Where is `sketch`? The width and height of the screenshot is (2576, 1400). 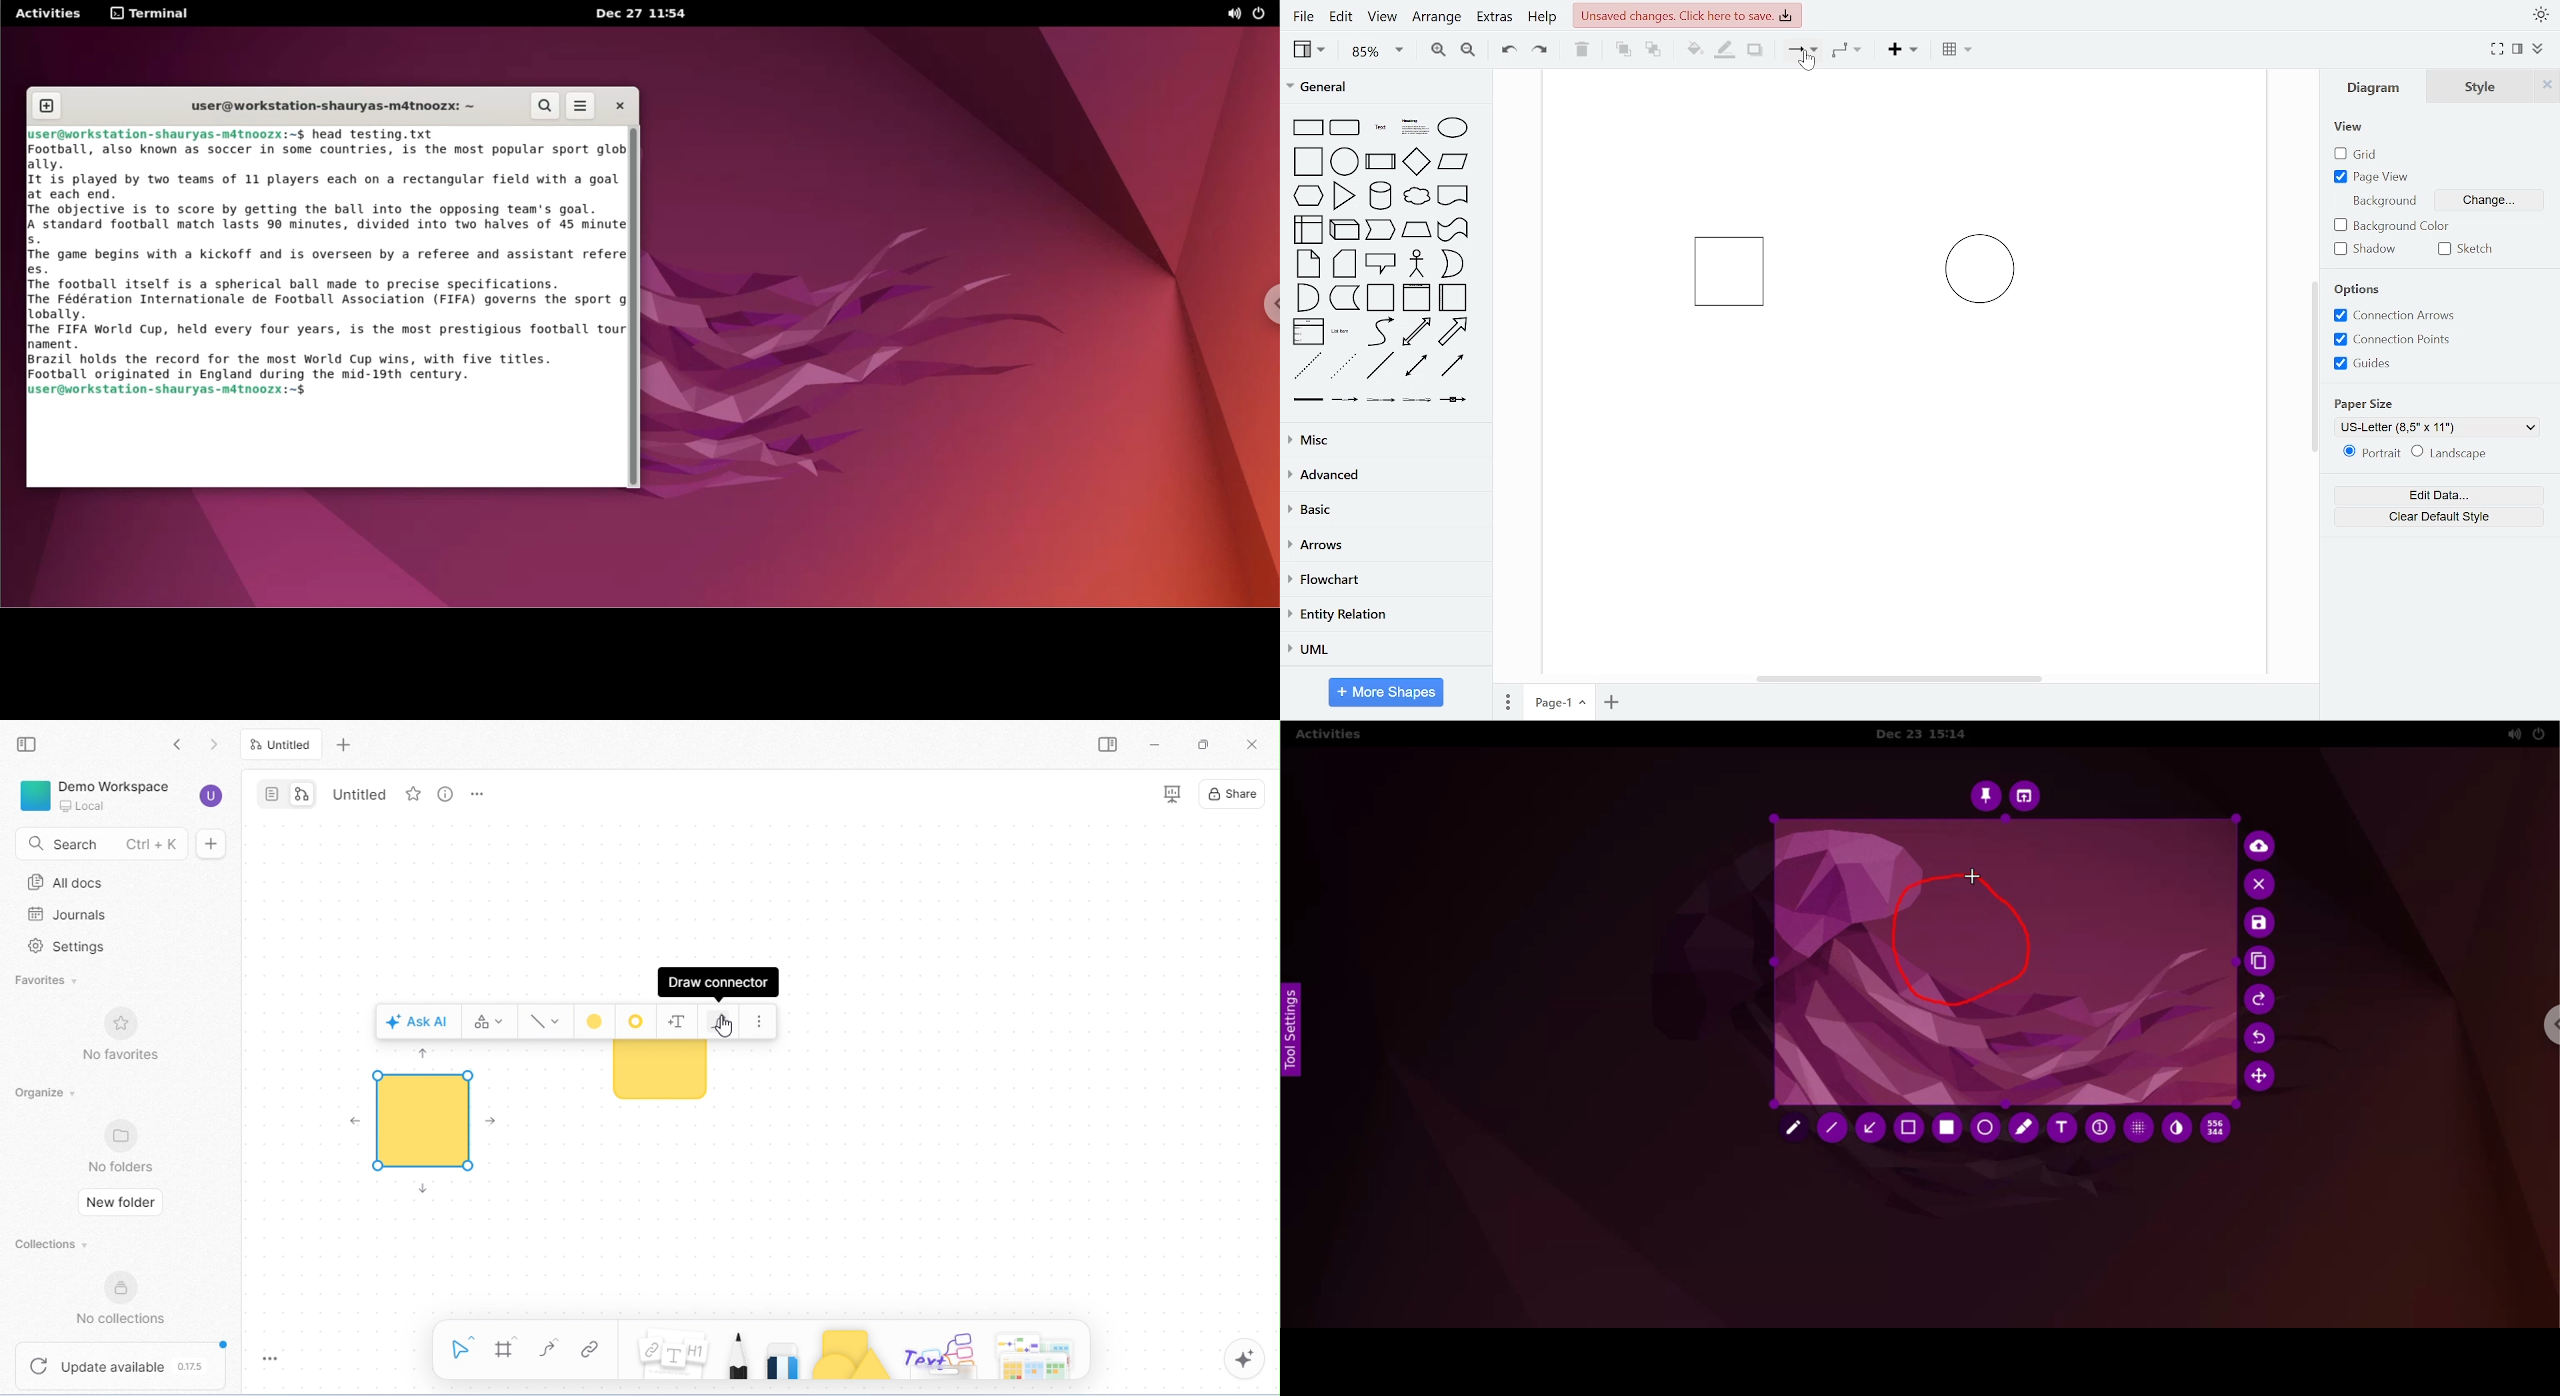
sketch is located at coordinates (2470, 249).